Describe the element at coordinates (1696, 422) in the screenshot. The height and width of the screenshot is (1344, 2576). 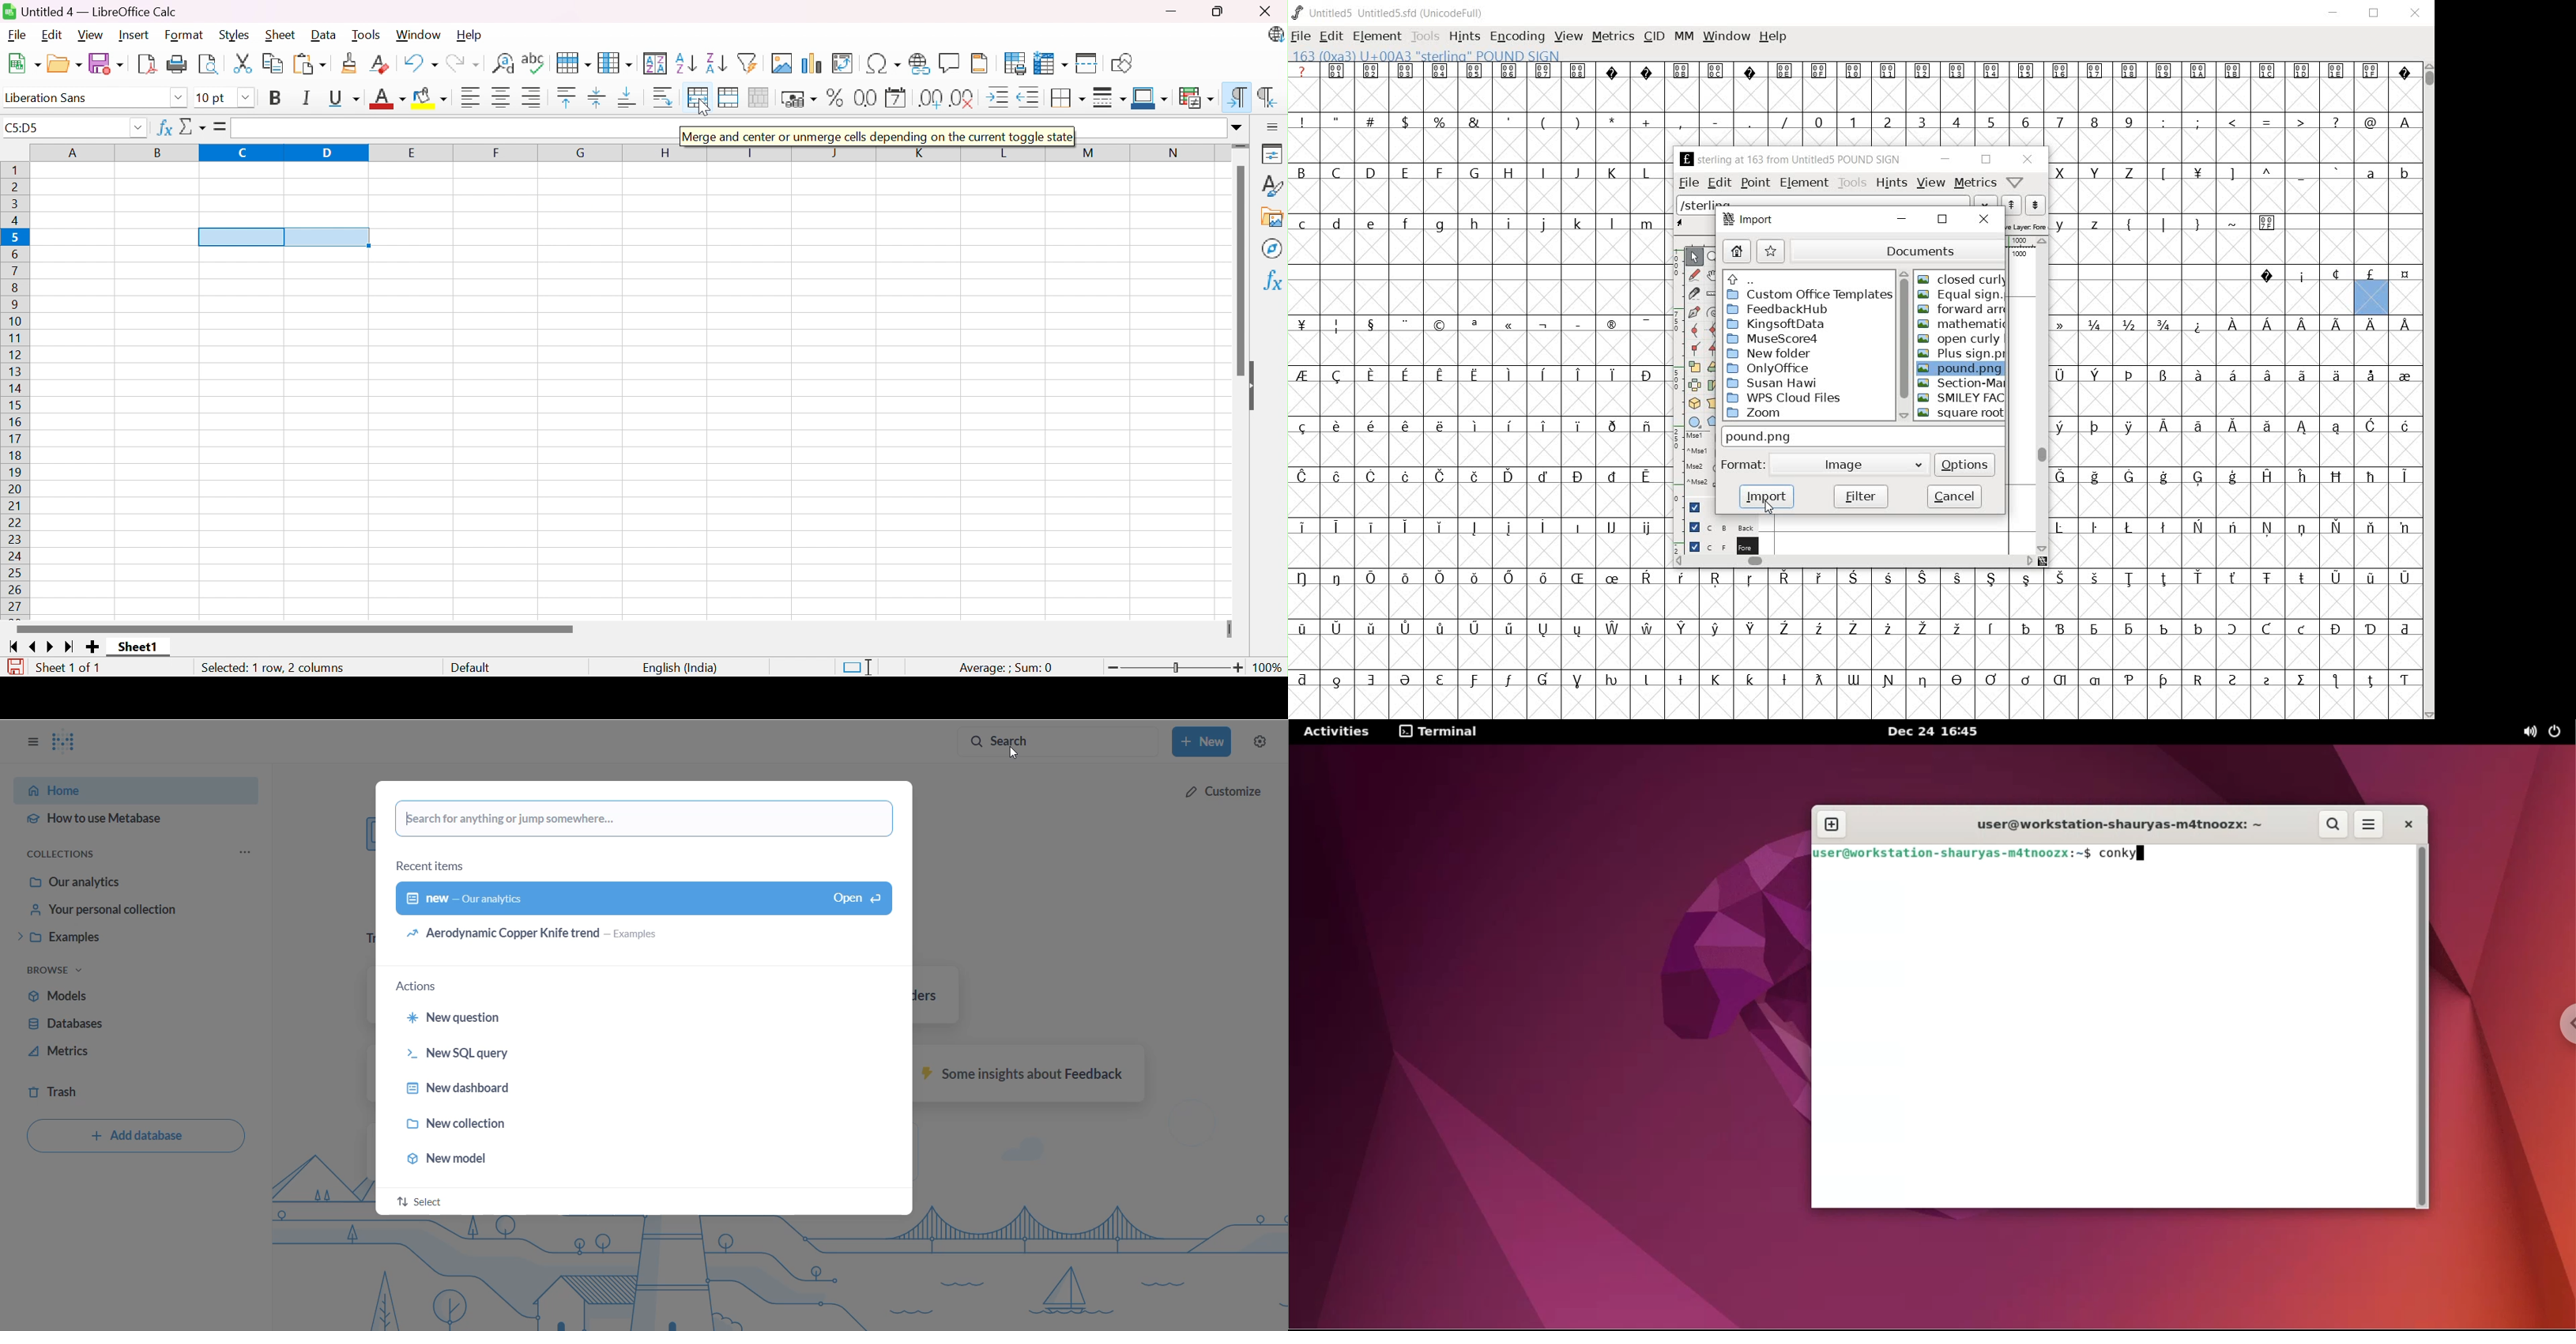
I see `rectangle/ellipse` at that location.